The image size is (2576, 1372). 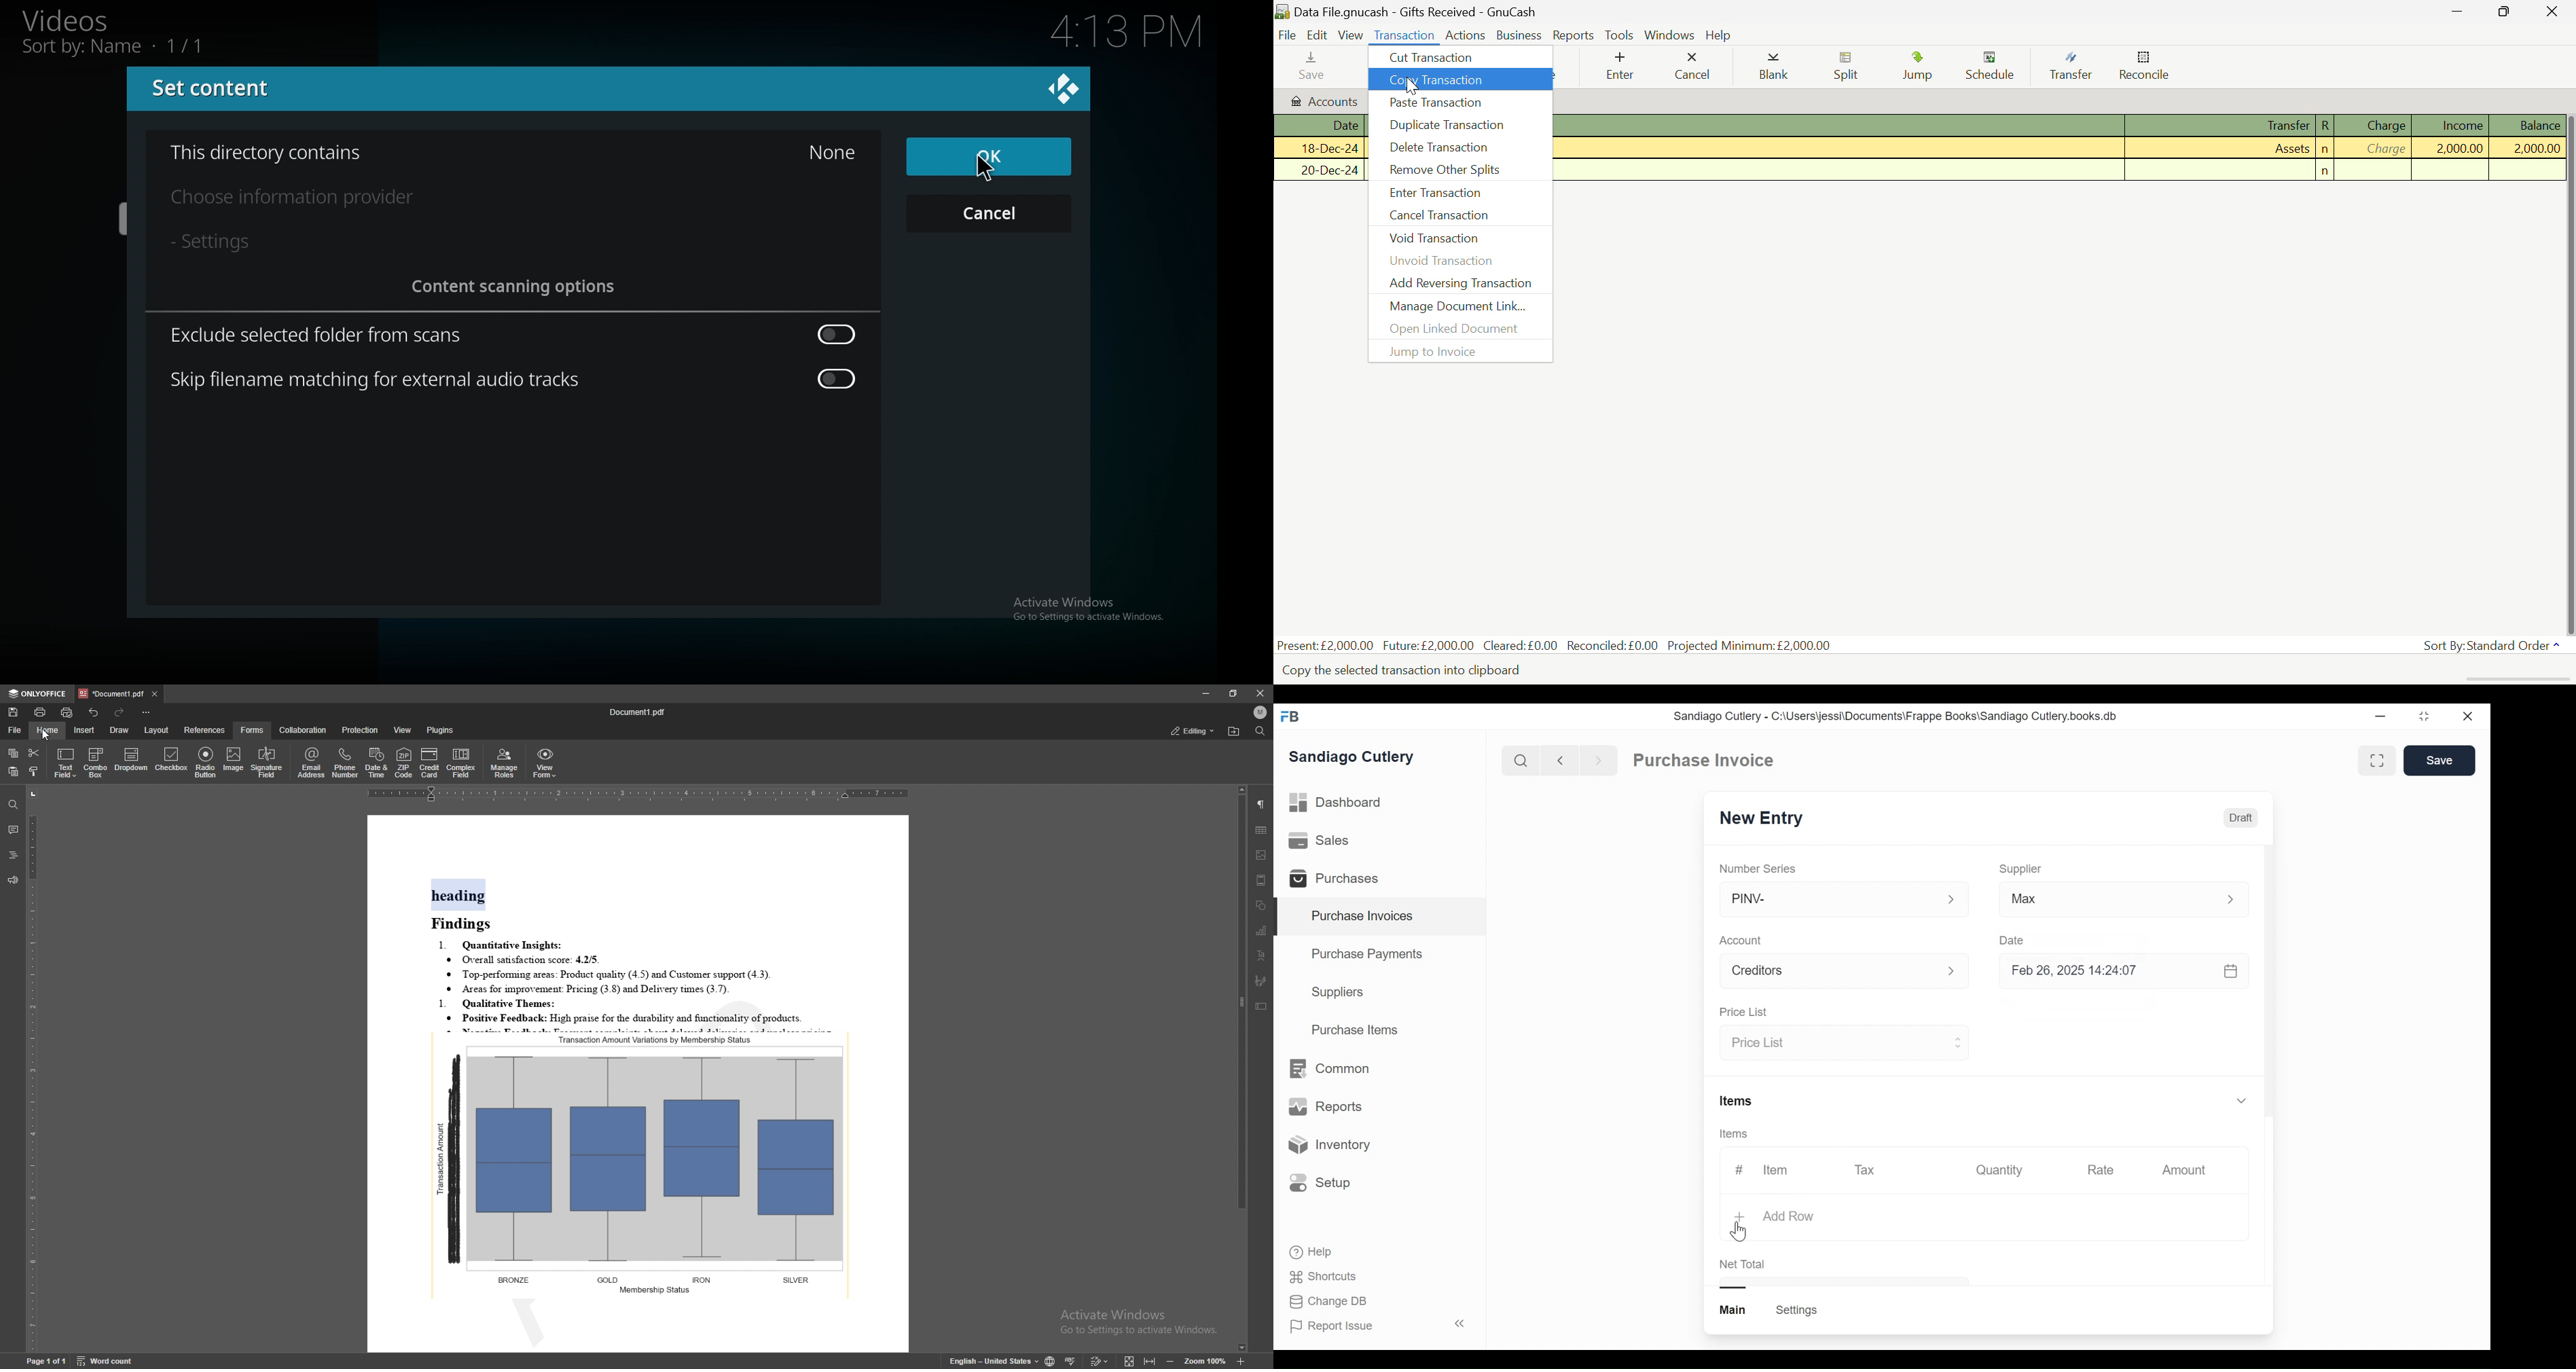 I want to click on Vertical Scroll bar, so click(x=2269, y=984).